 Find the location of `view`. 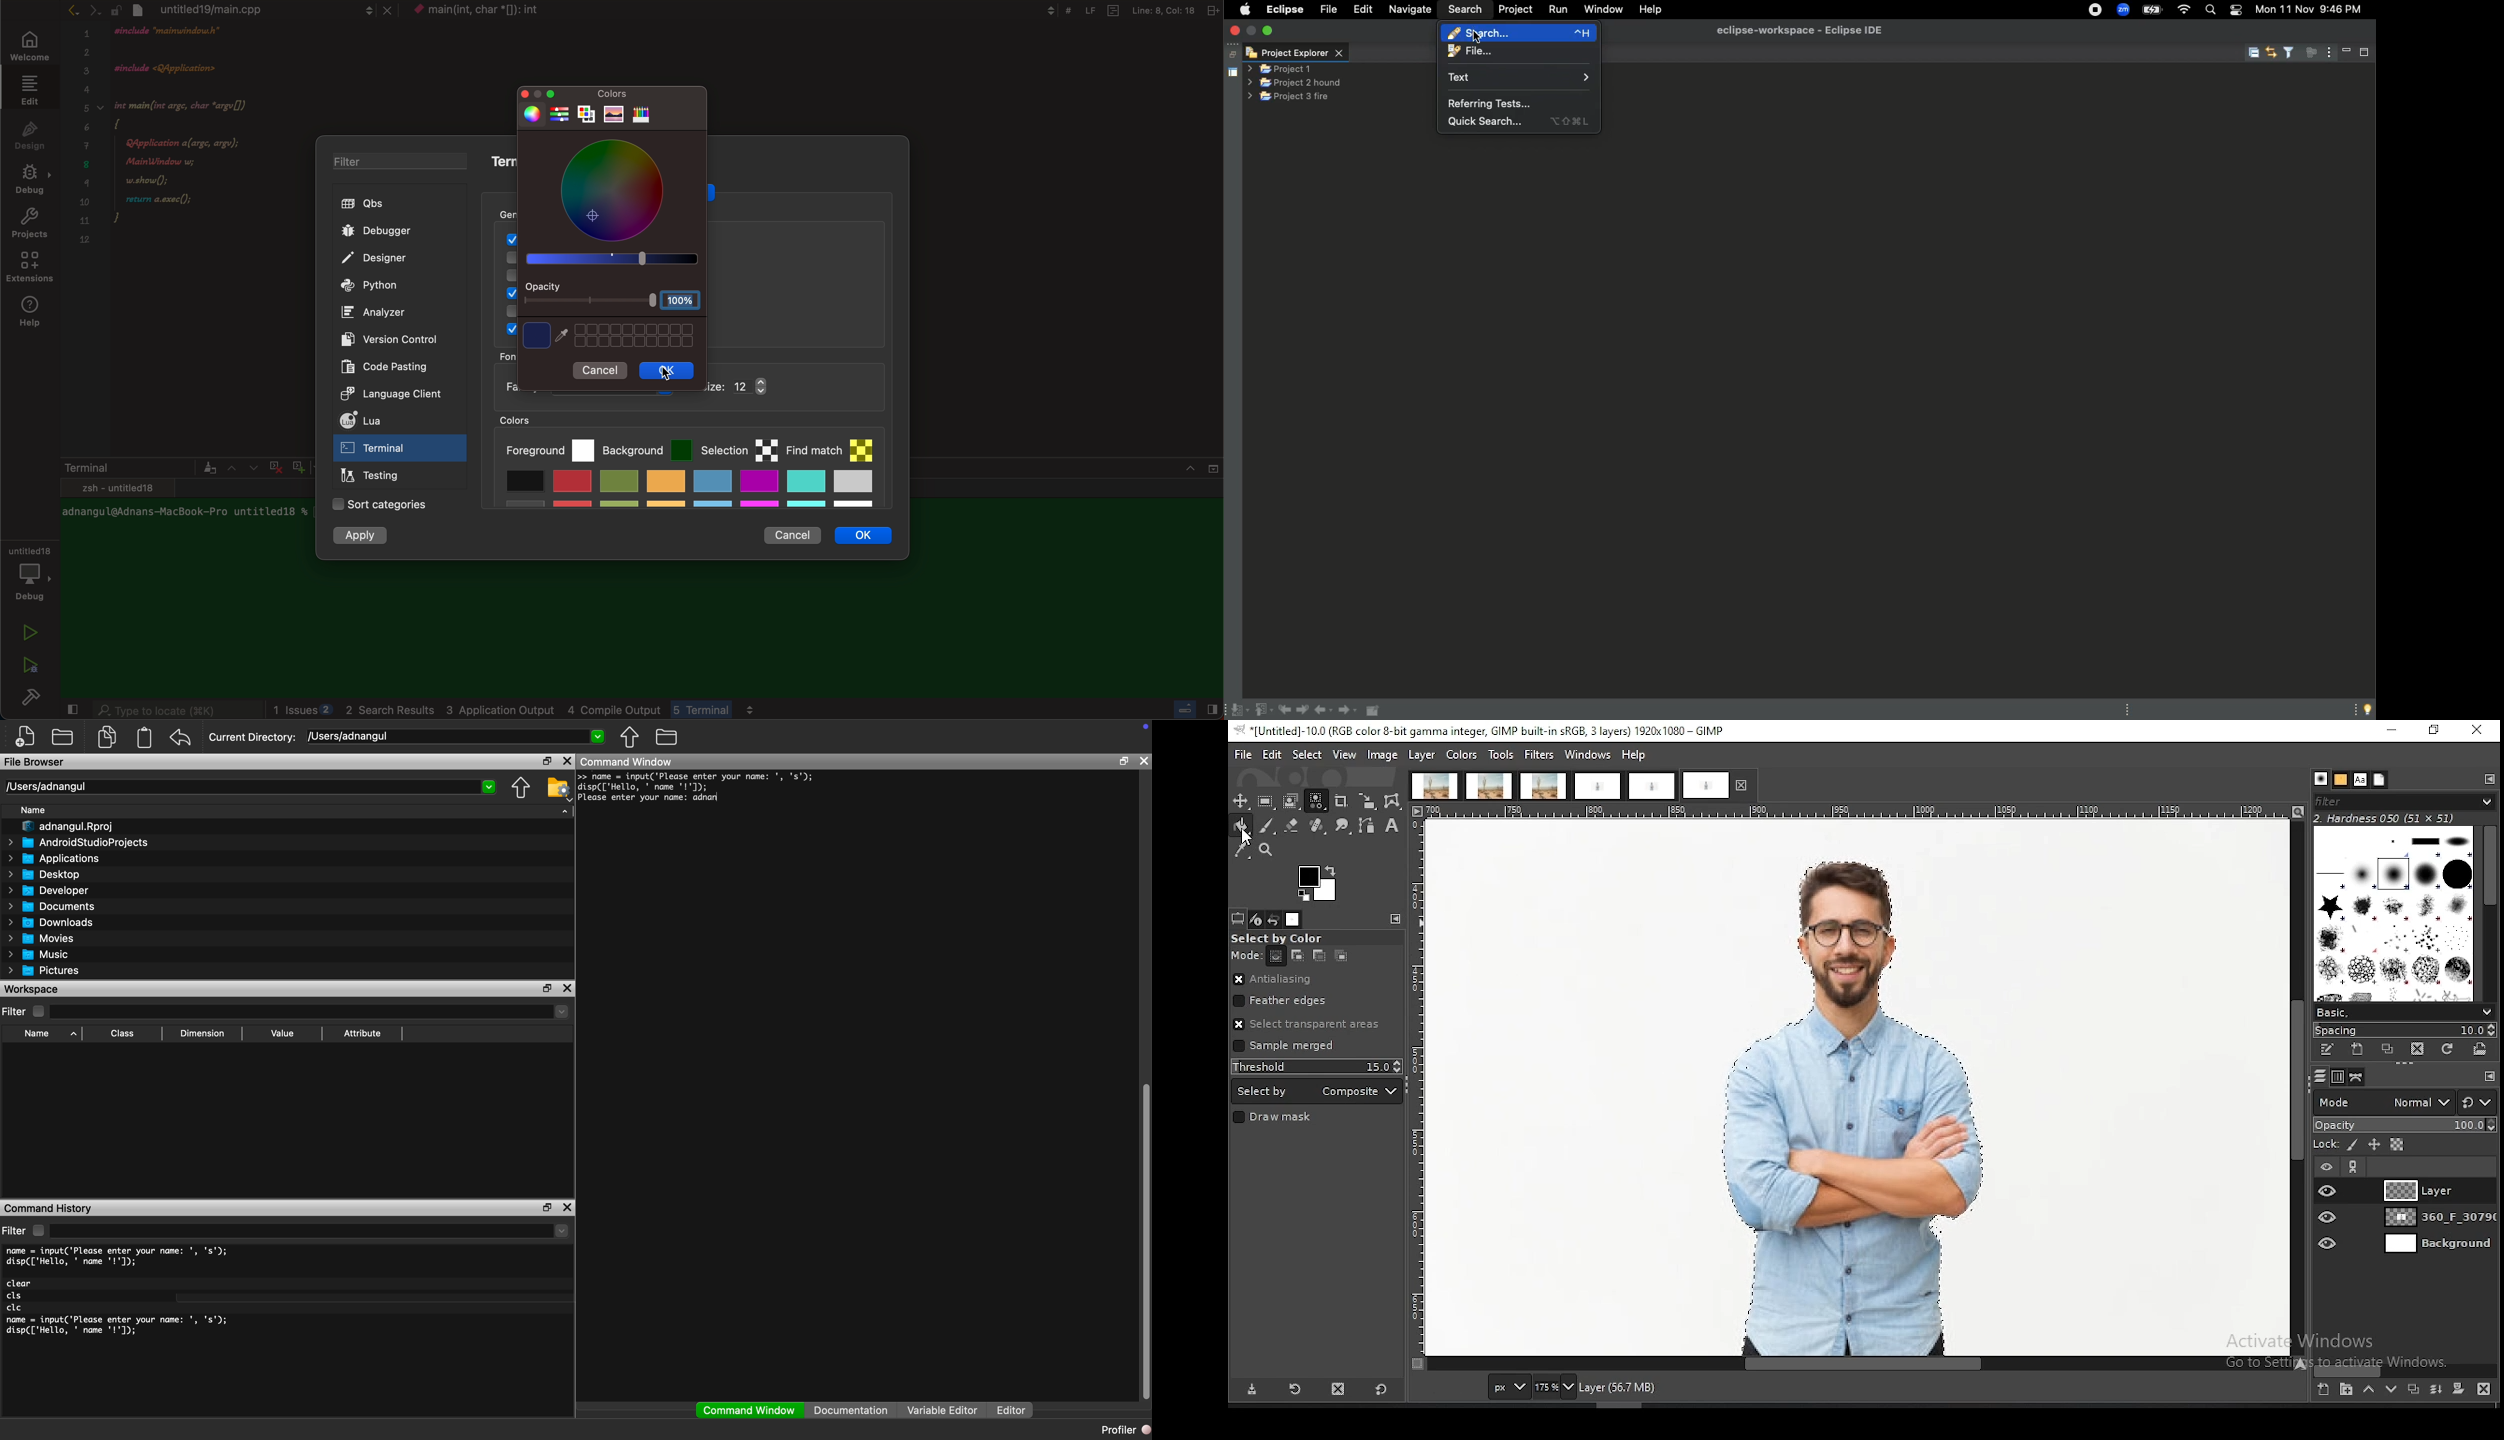

view is located at coordinates (1346, 754).